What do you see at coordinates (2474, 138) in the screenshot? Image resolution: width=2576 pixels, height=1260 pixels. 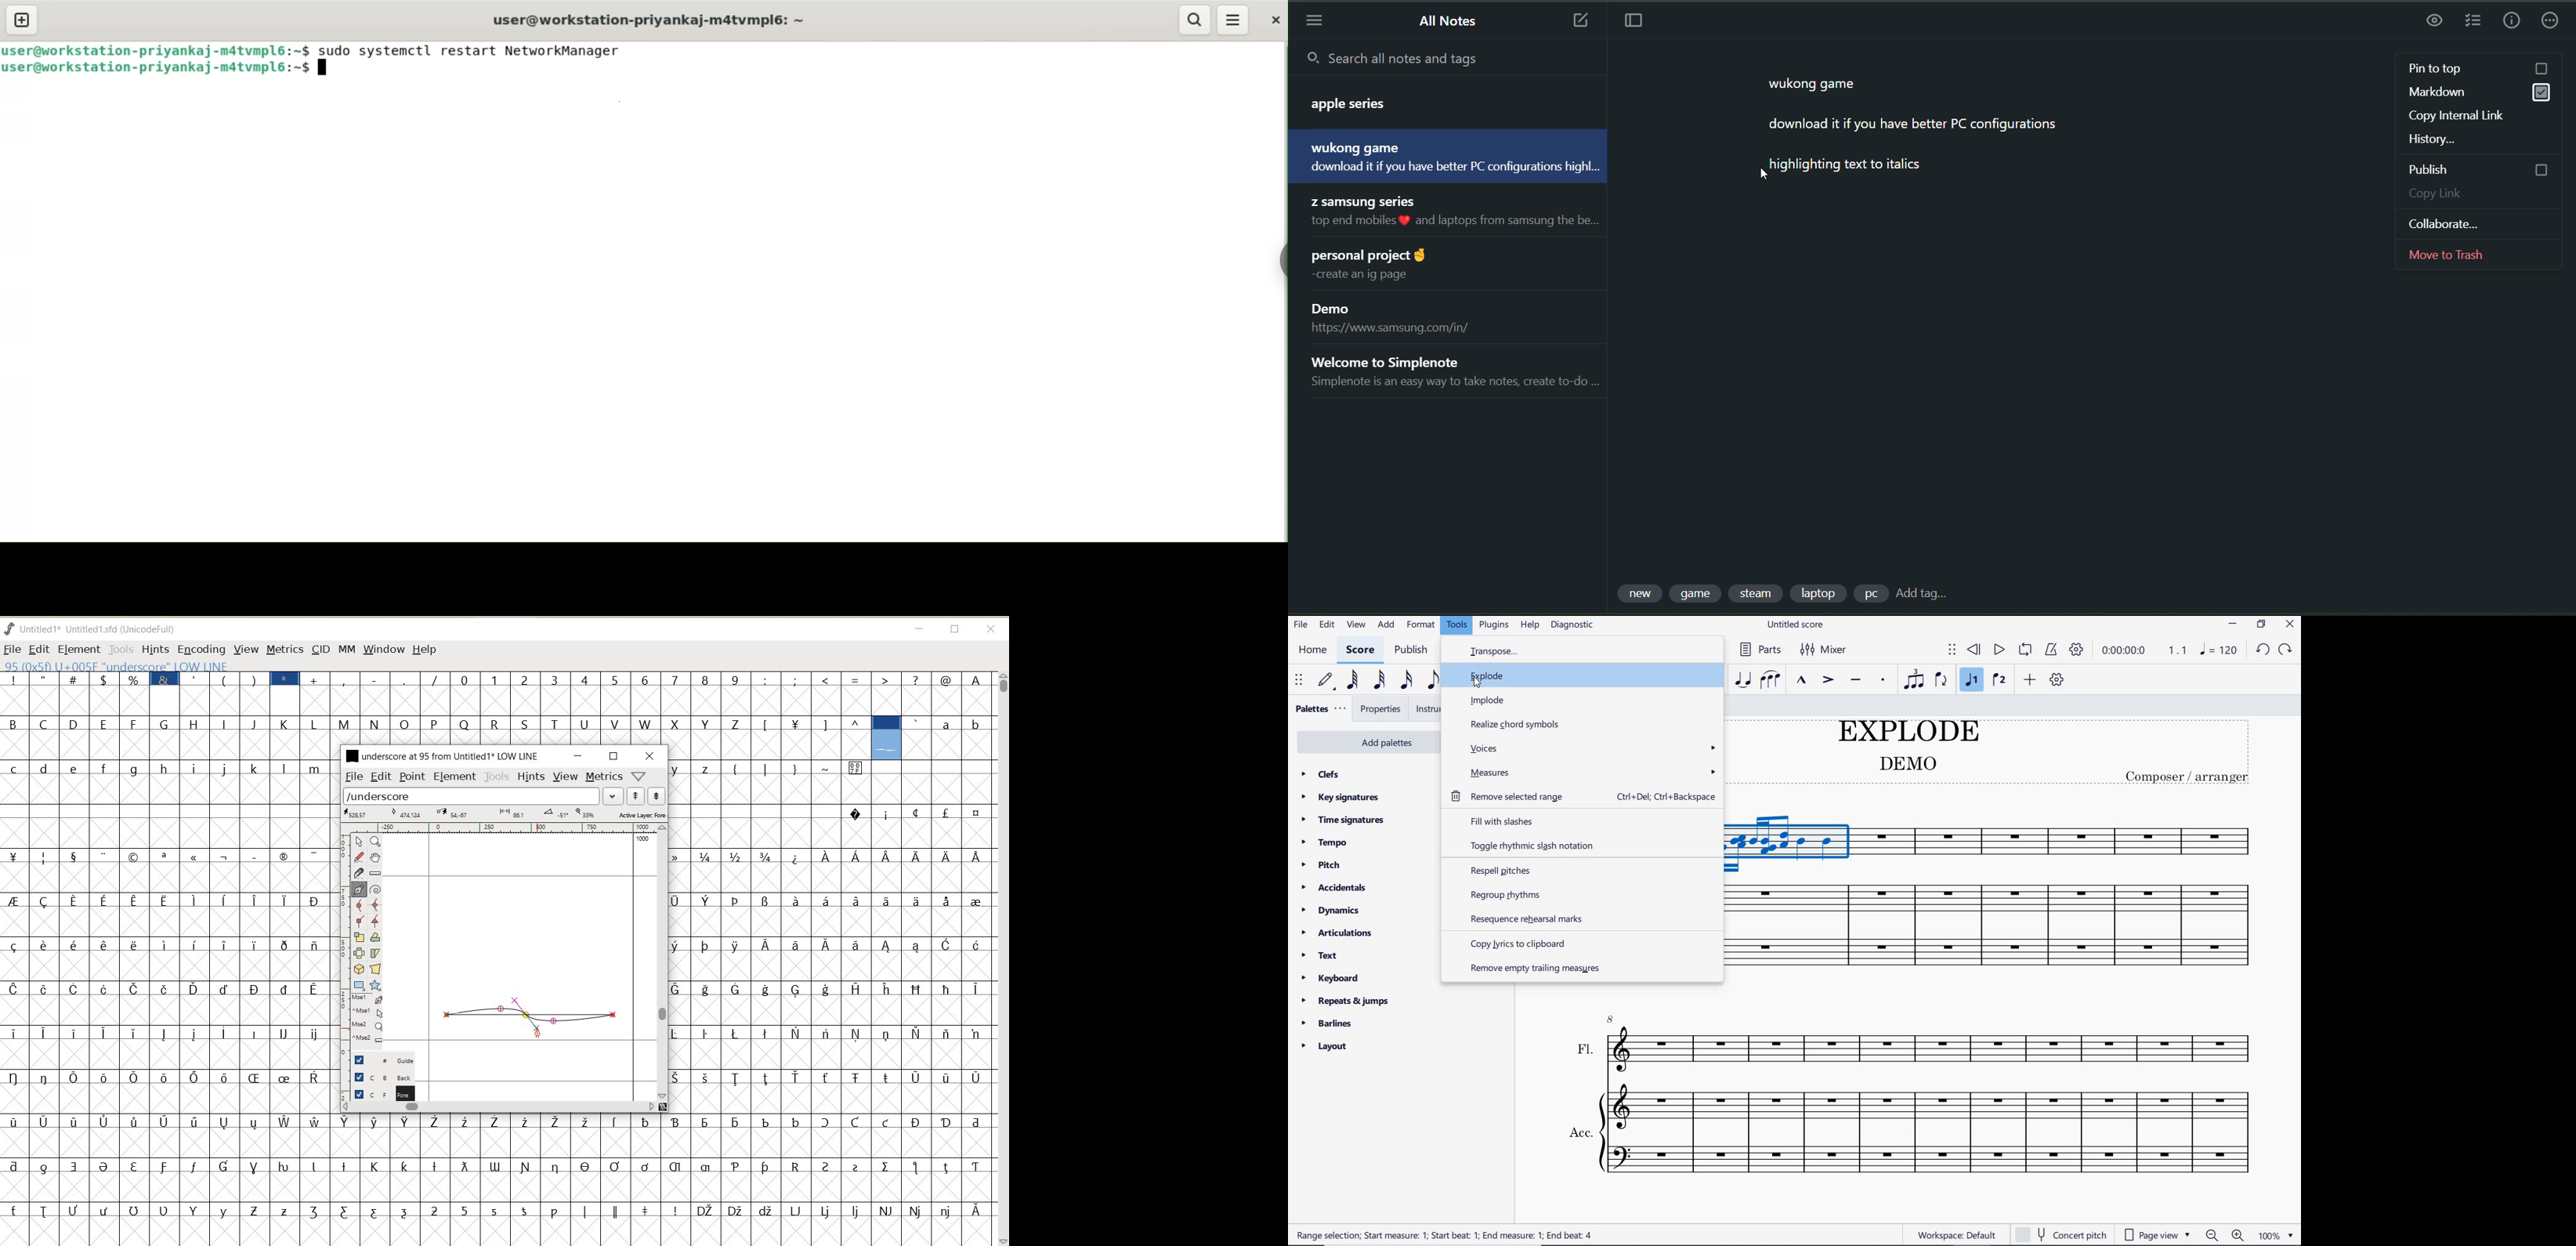 I see `history` at bounding box center [2474, 138].